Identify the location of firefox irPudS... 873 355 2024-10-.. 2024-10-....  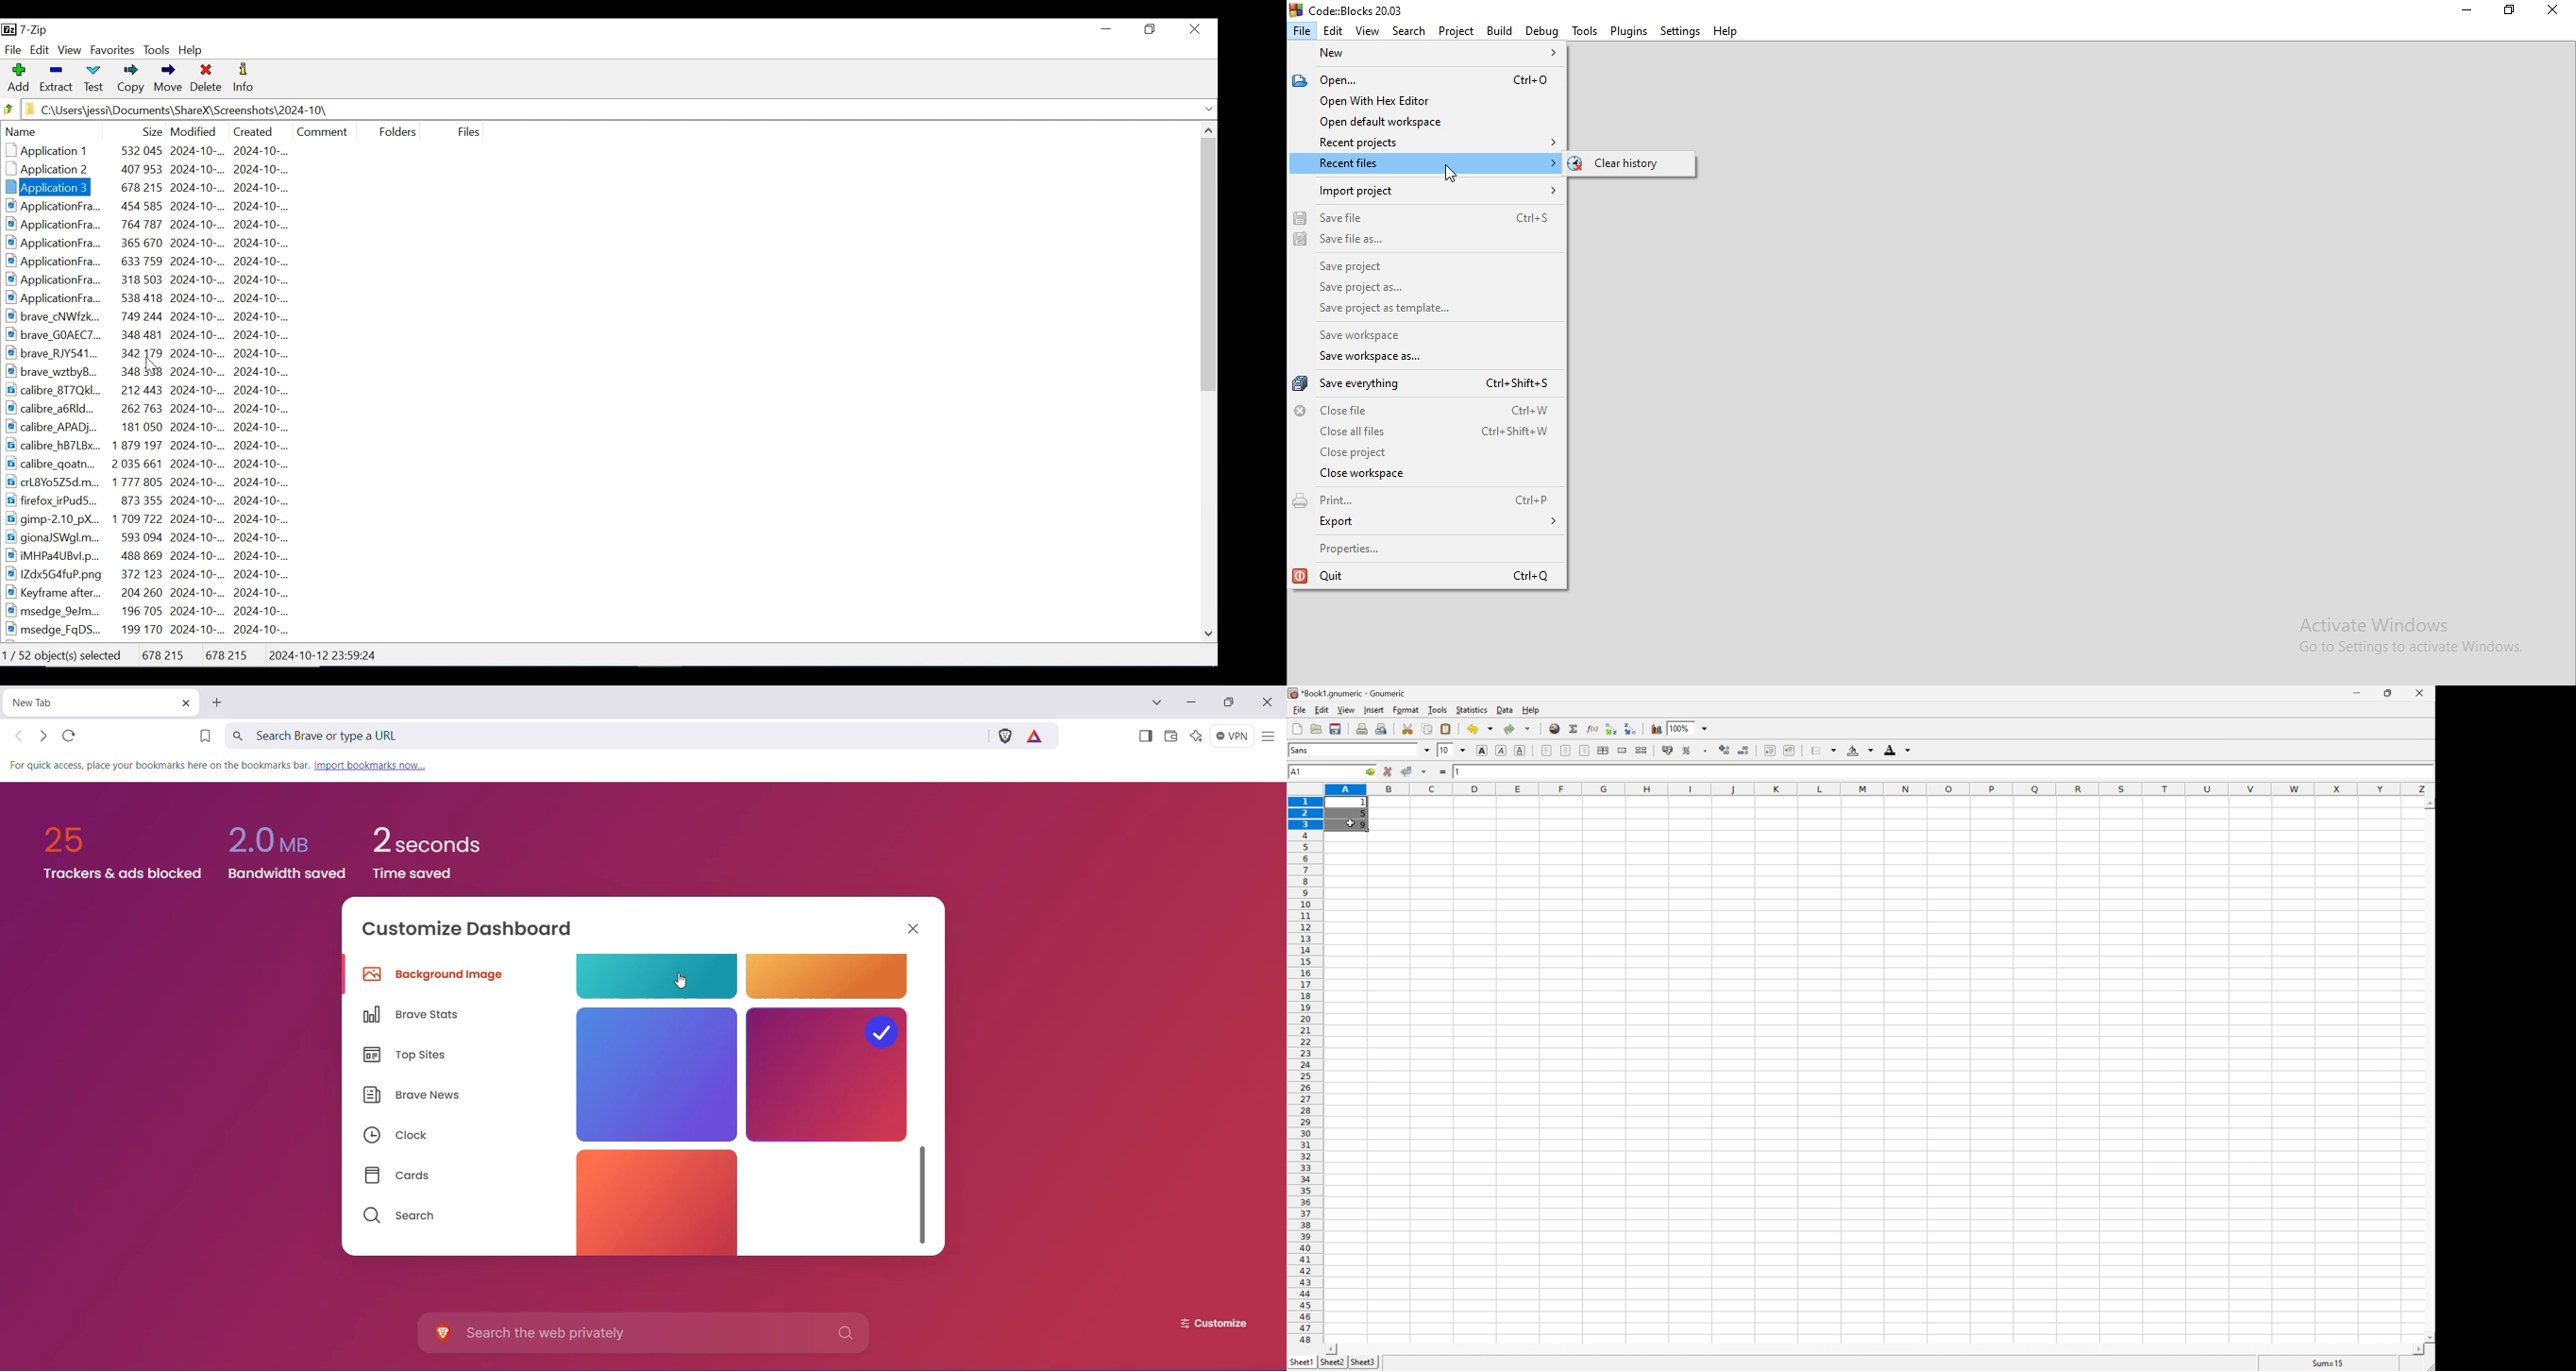
(157, 499).